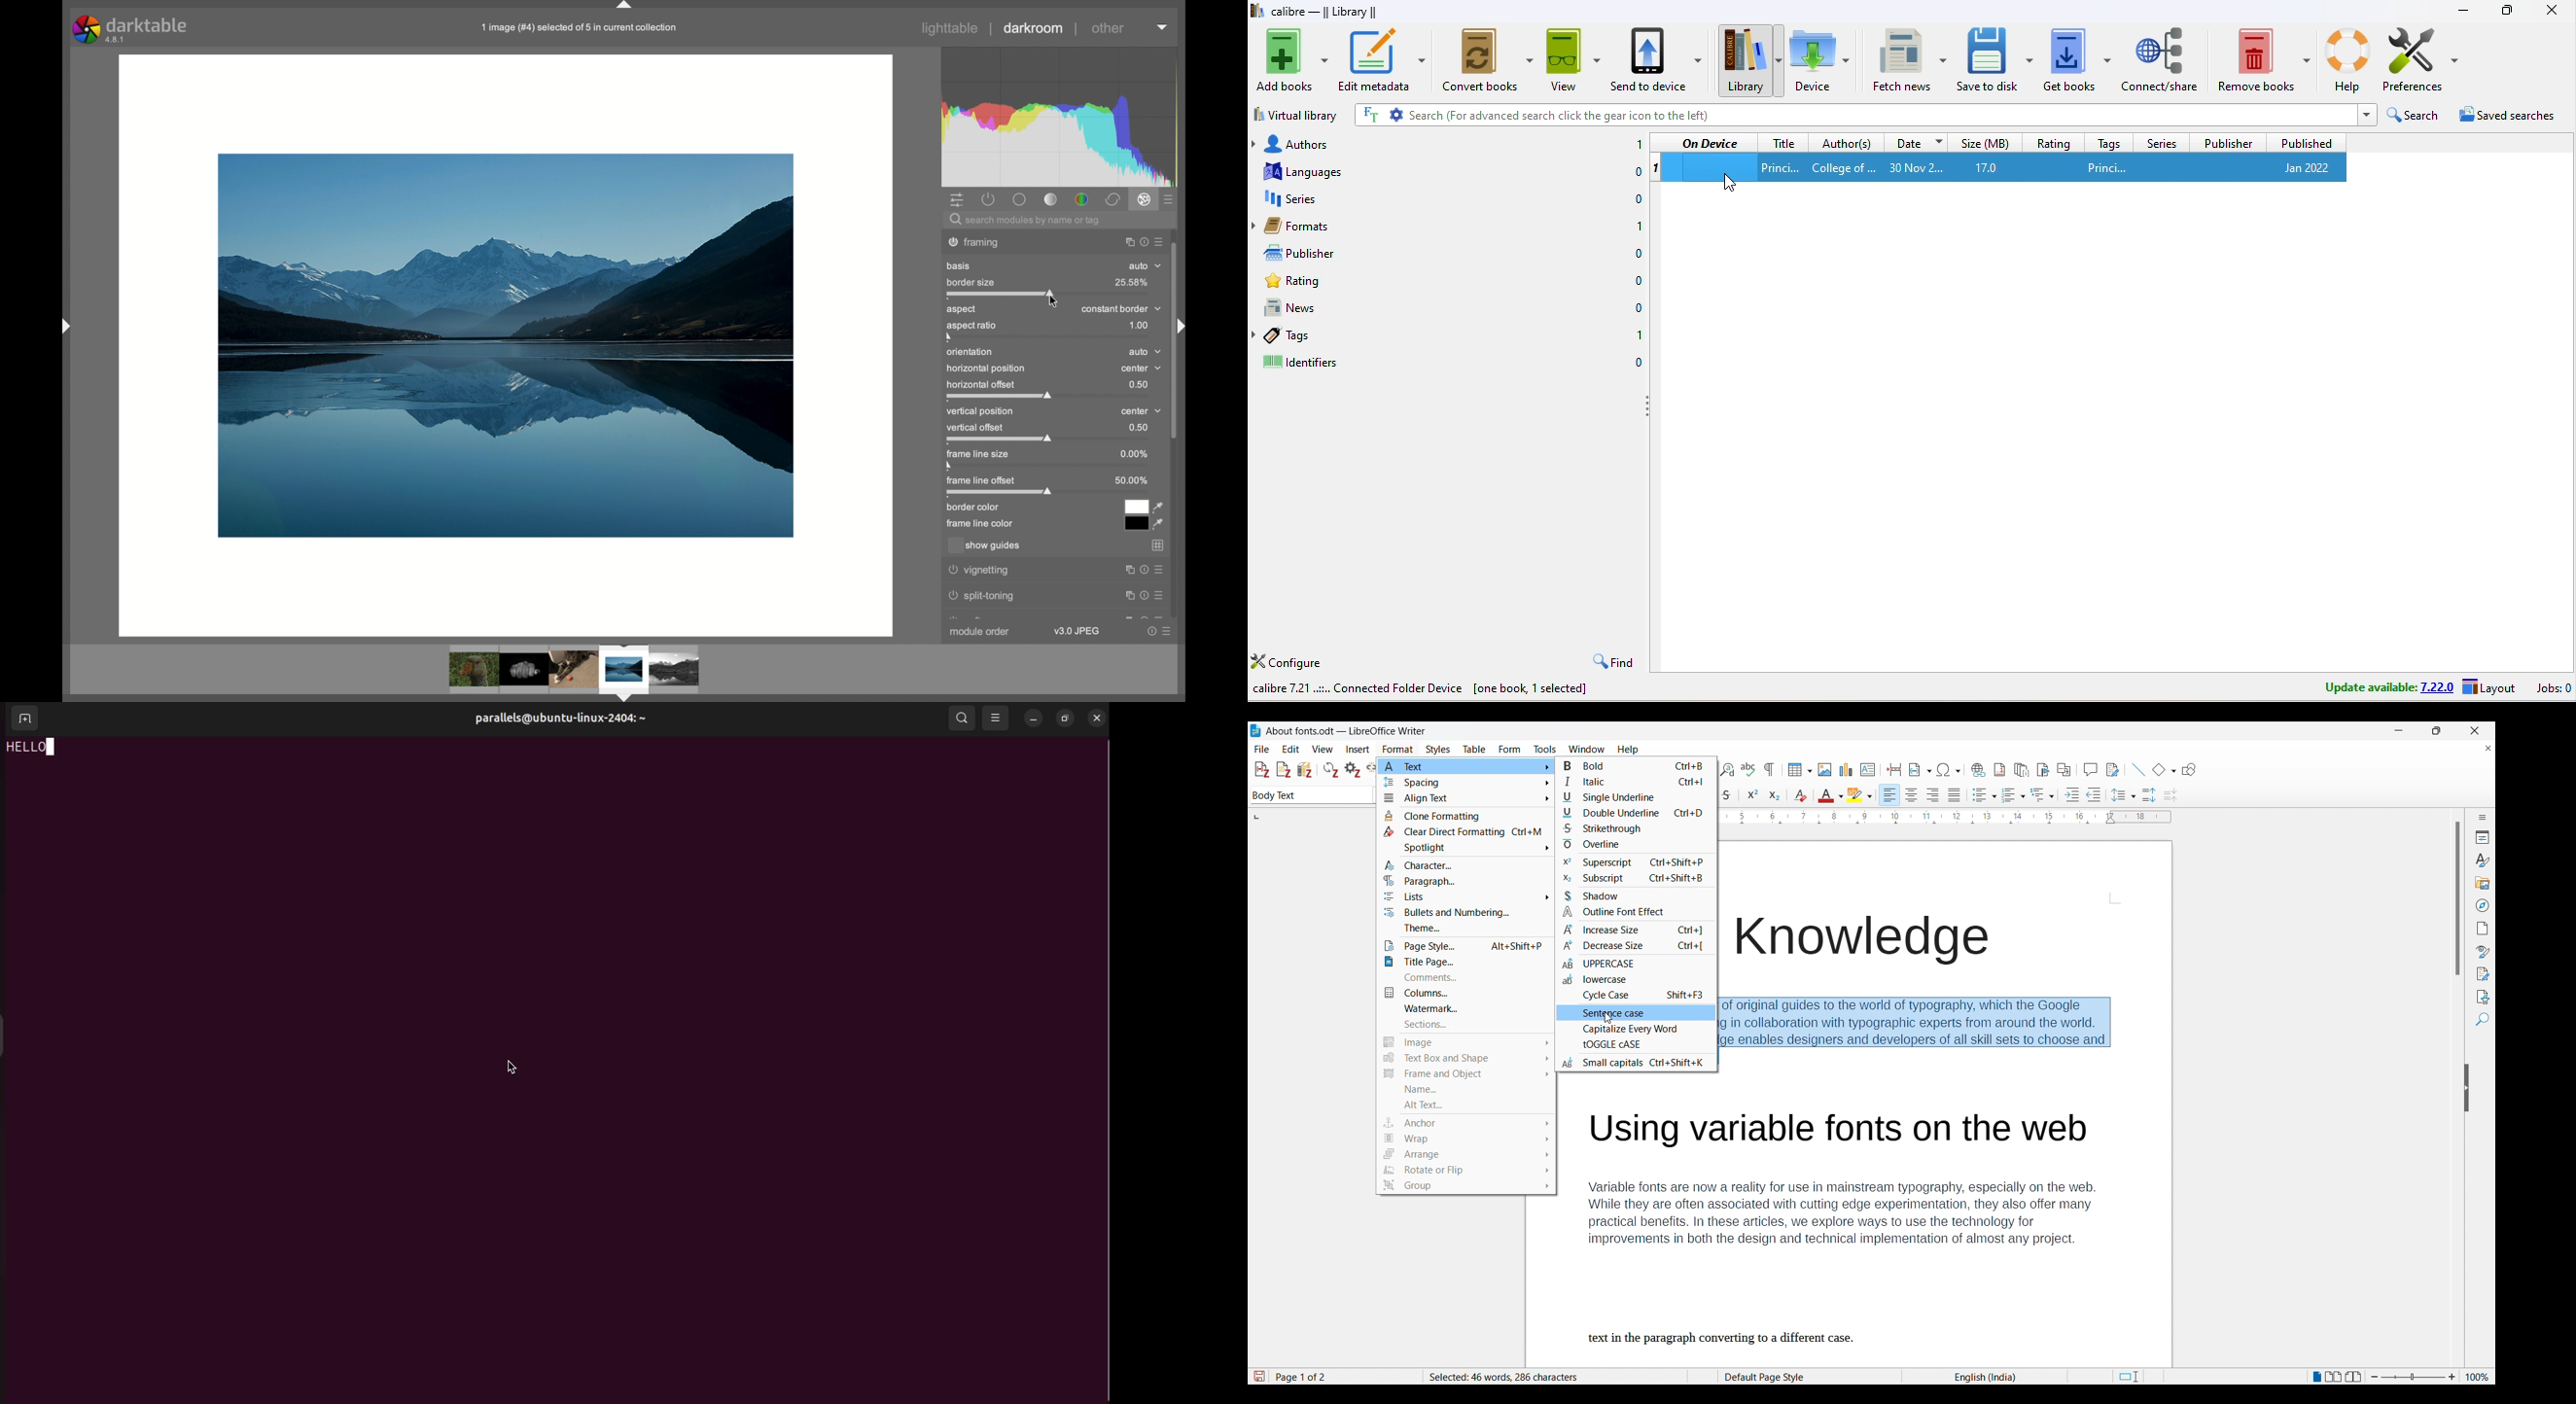 This screenshot has width=2576, height=1428. Describe the element at coordinates (1178, 406) in the screenshot. I see `scroll box` at that location.